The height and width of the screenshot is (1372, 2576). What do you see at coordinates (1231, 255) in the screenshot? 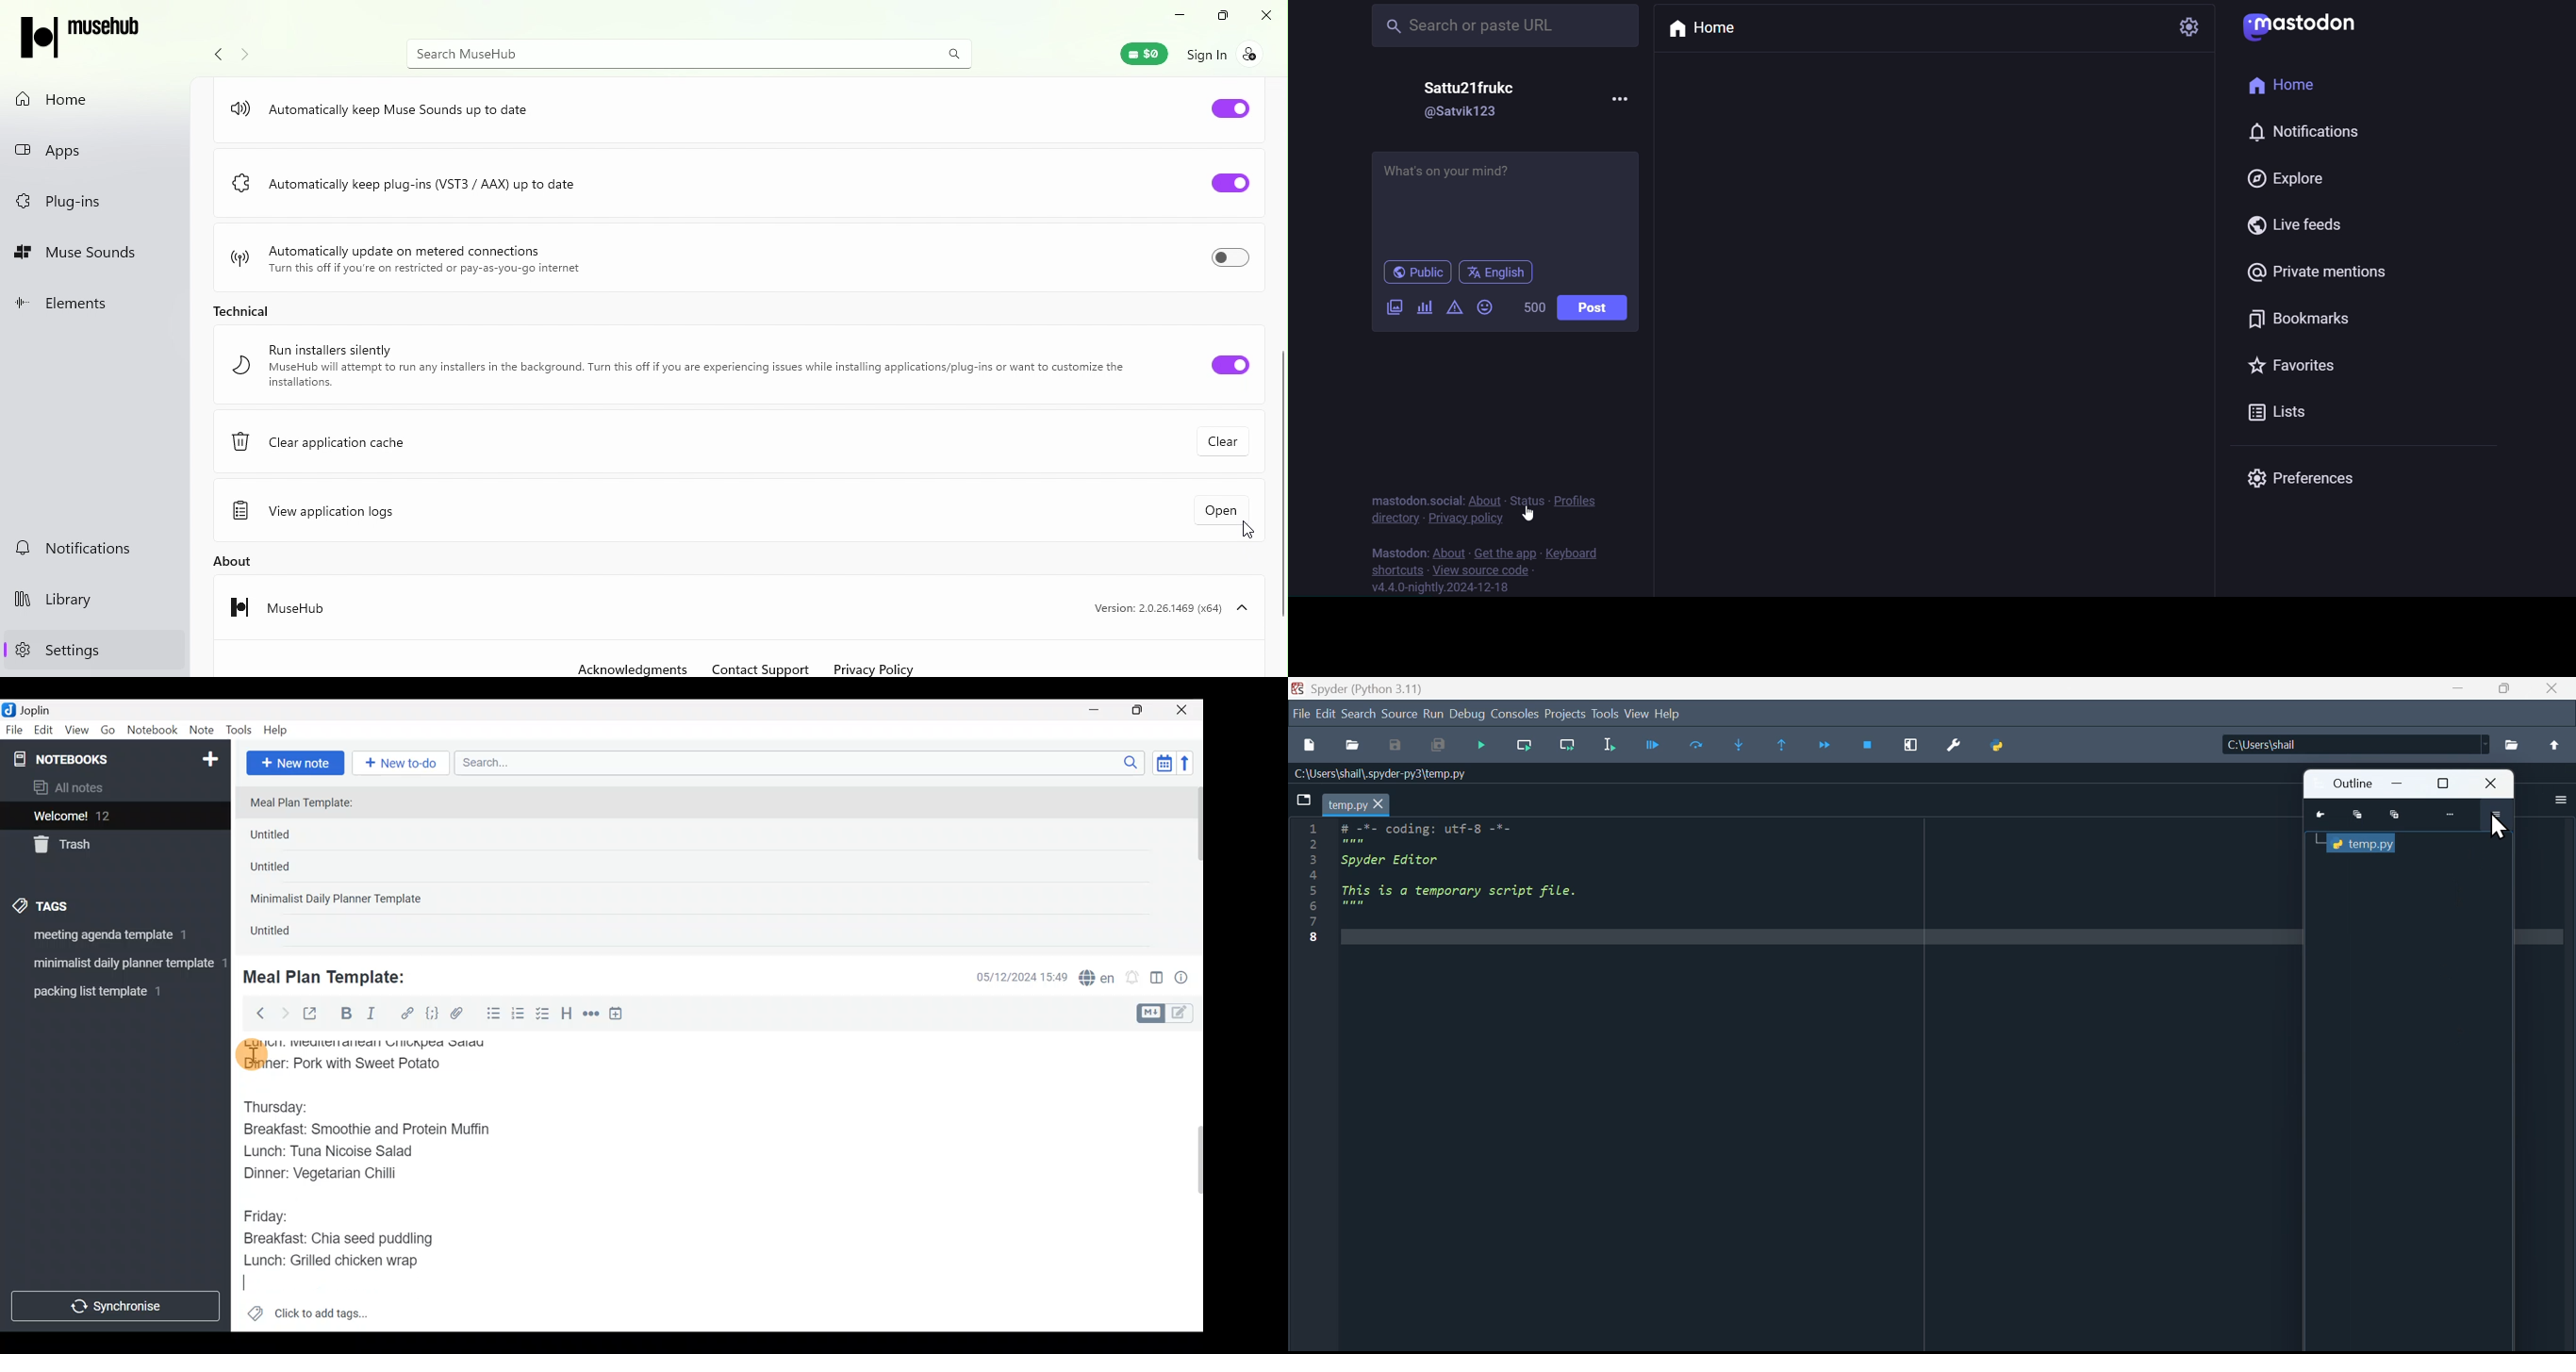
I see `Toggle Automatically update on metered connections` at bounding box center [1231, 255].